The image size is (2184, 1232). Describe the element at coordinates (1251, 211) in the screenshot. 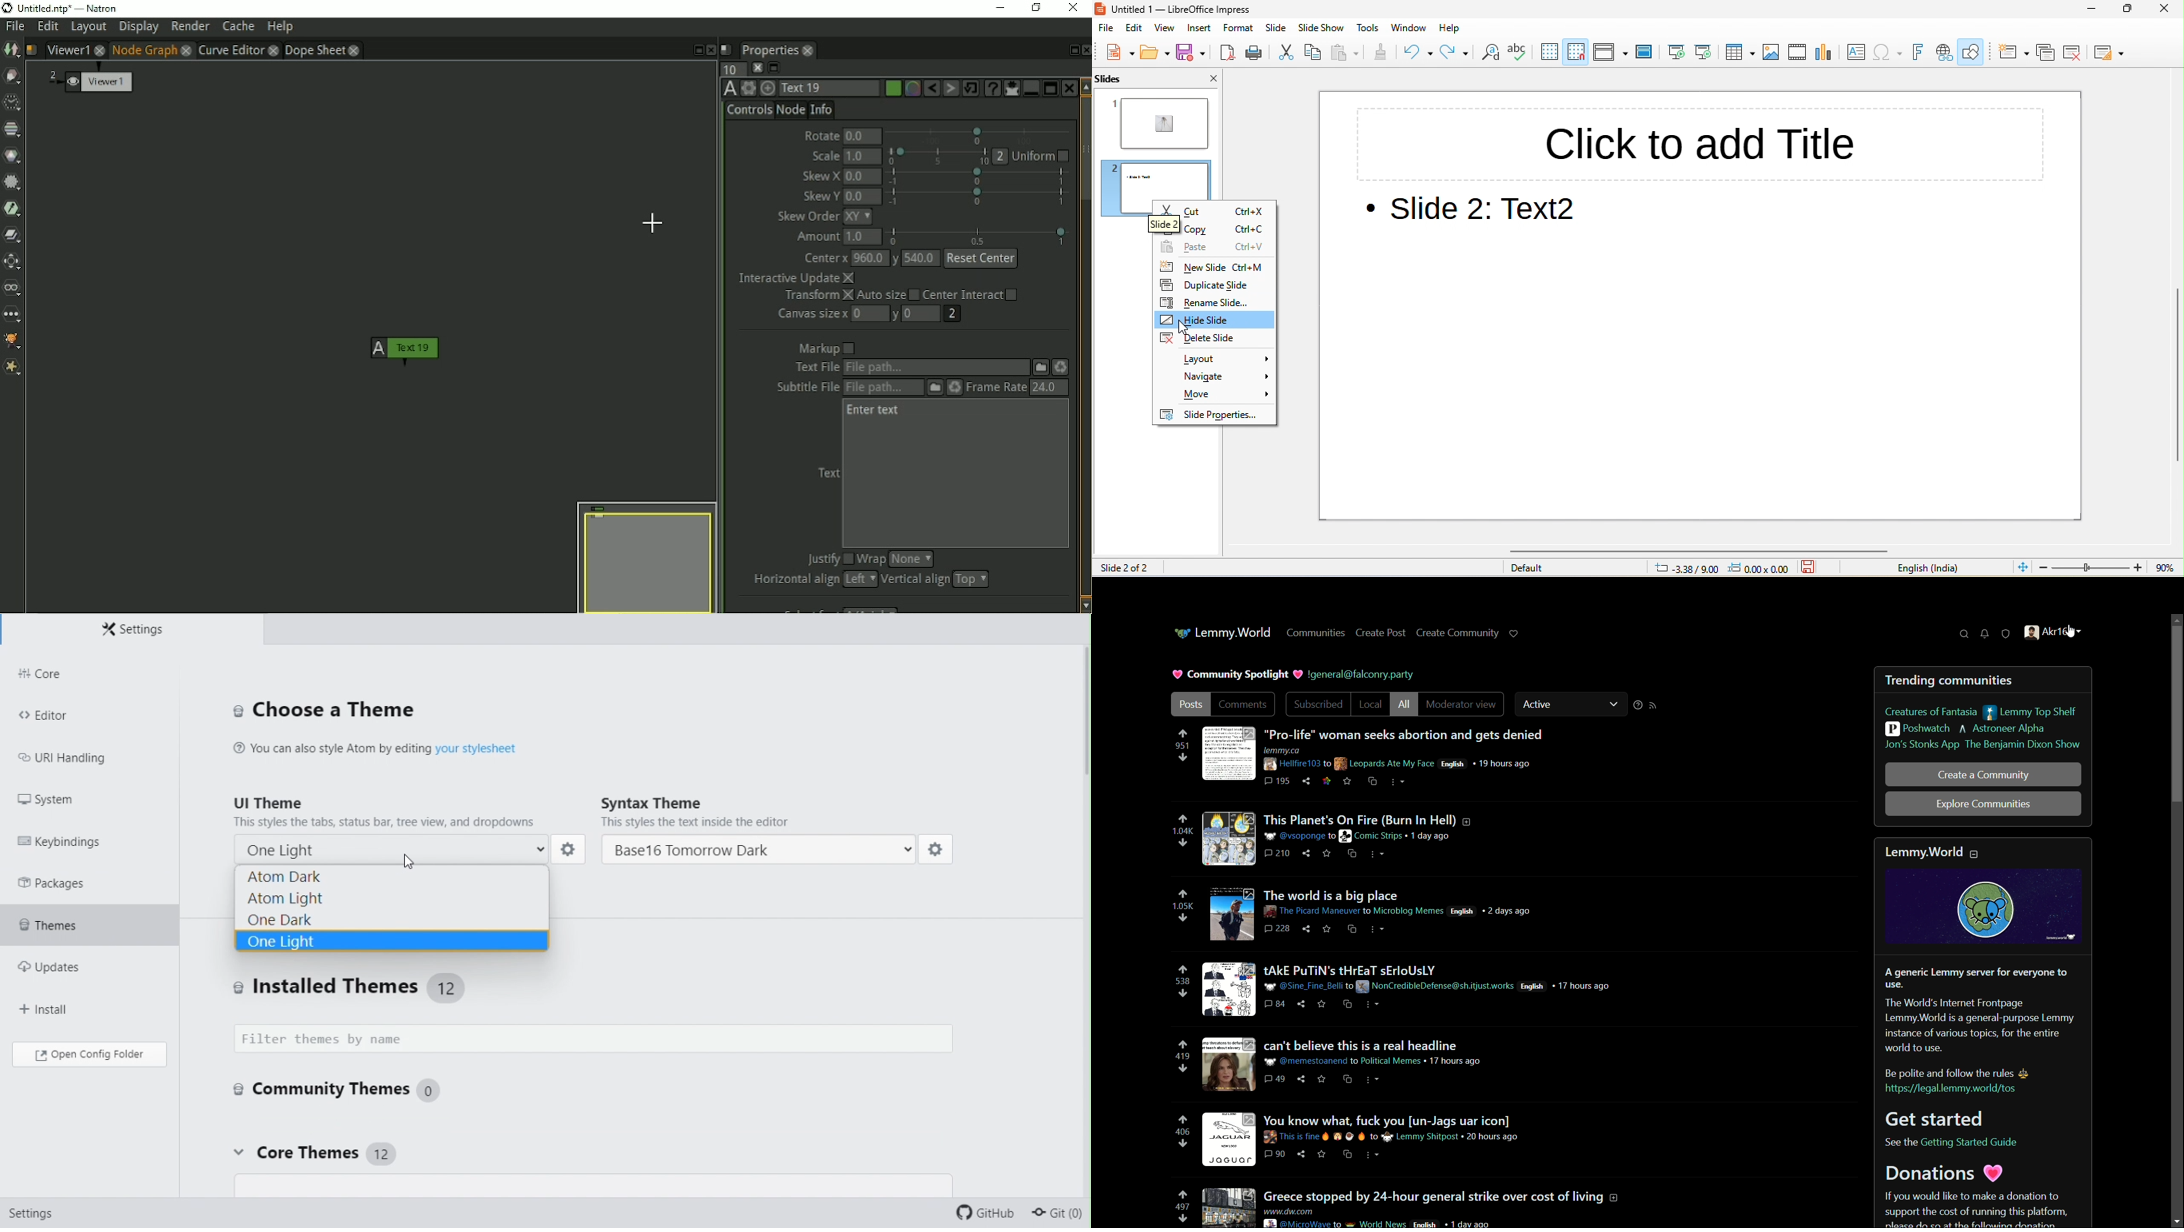

I see `ctrl+x` at that location.